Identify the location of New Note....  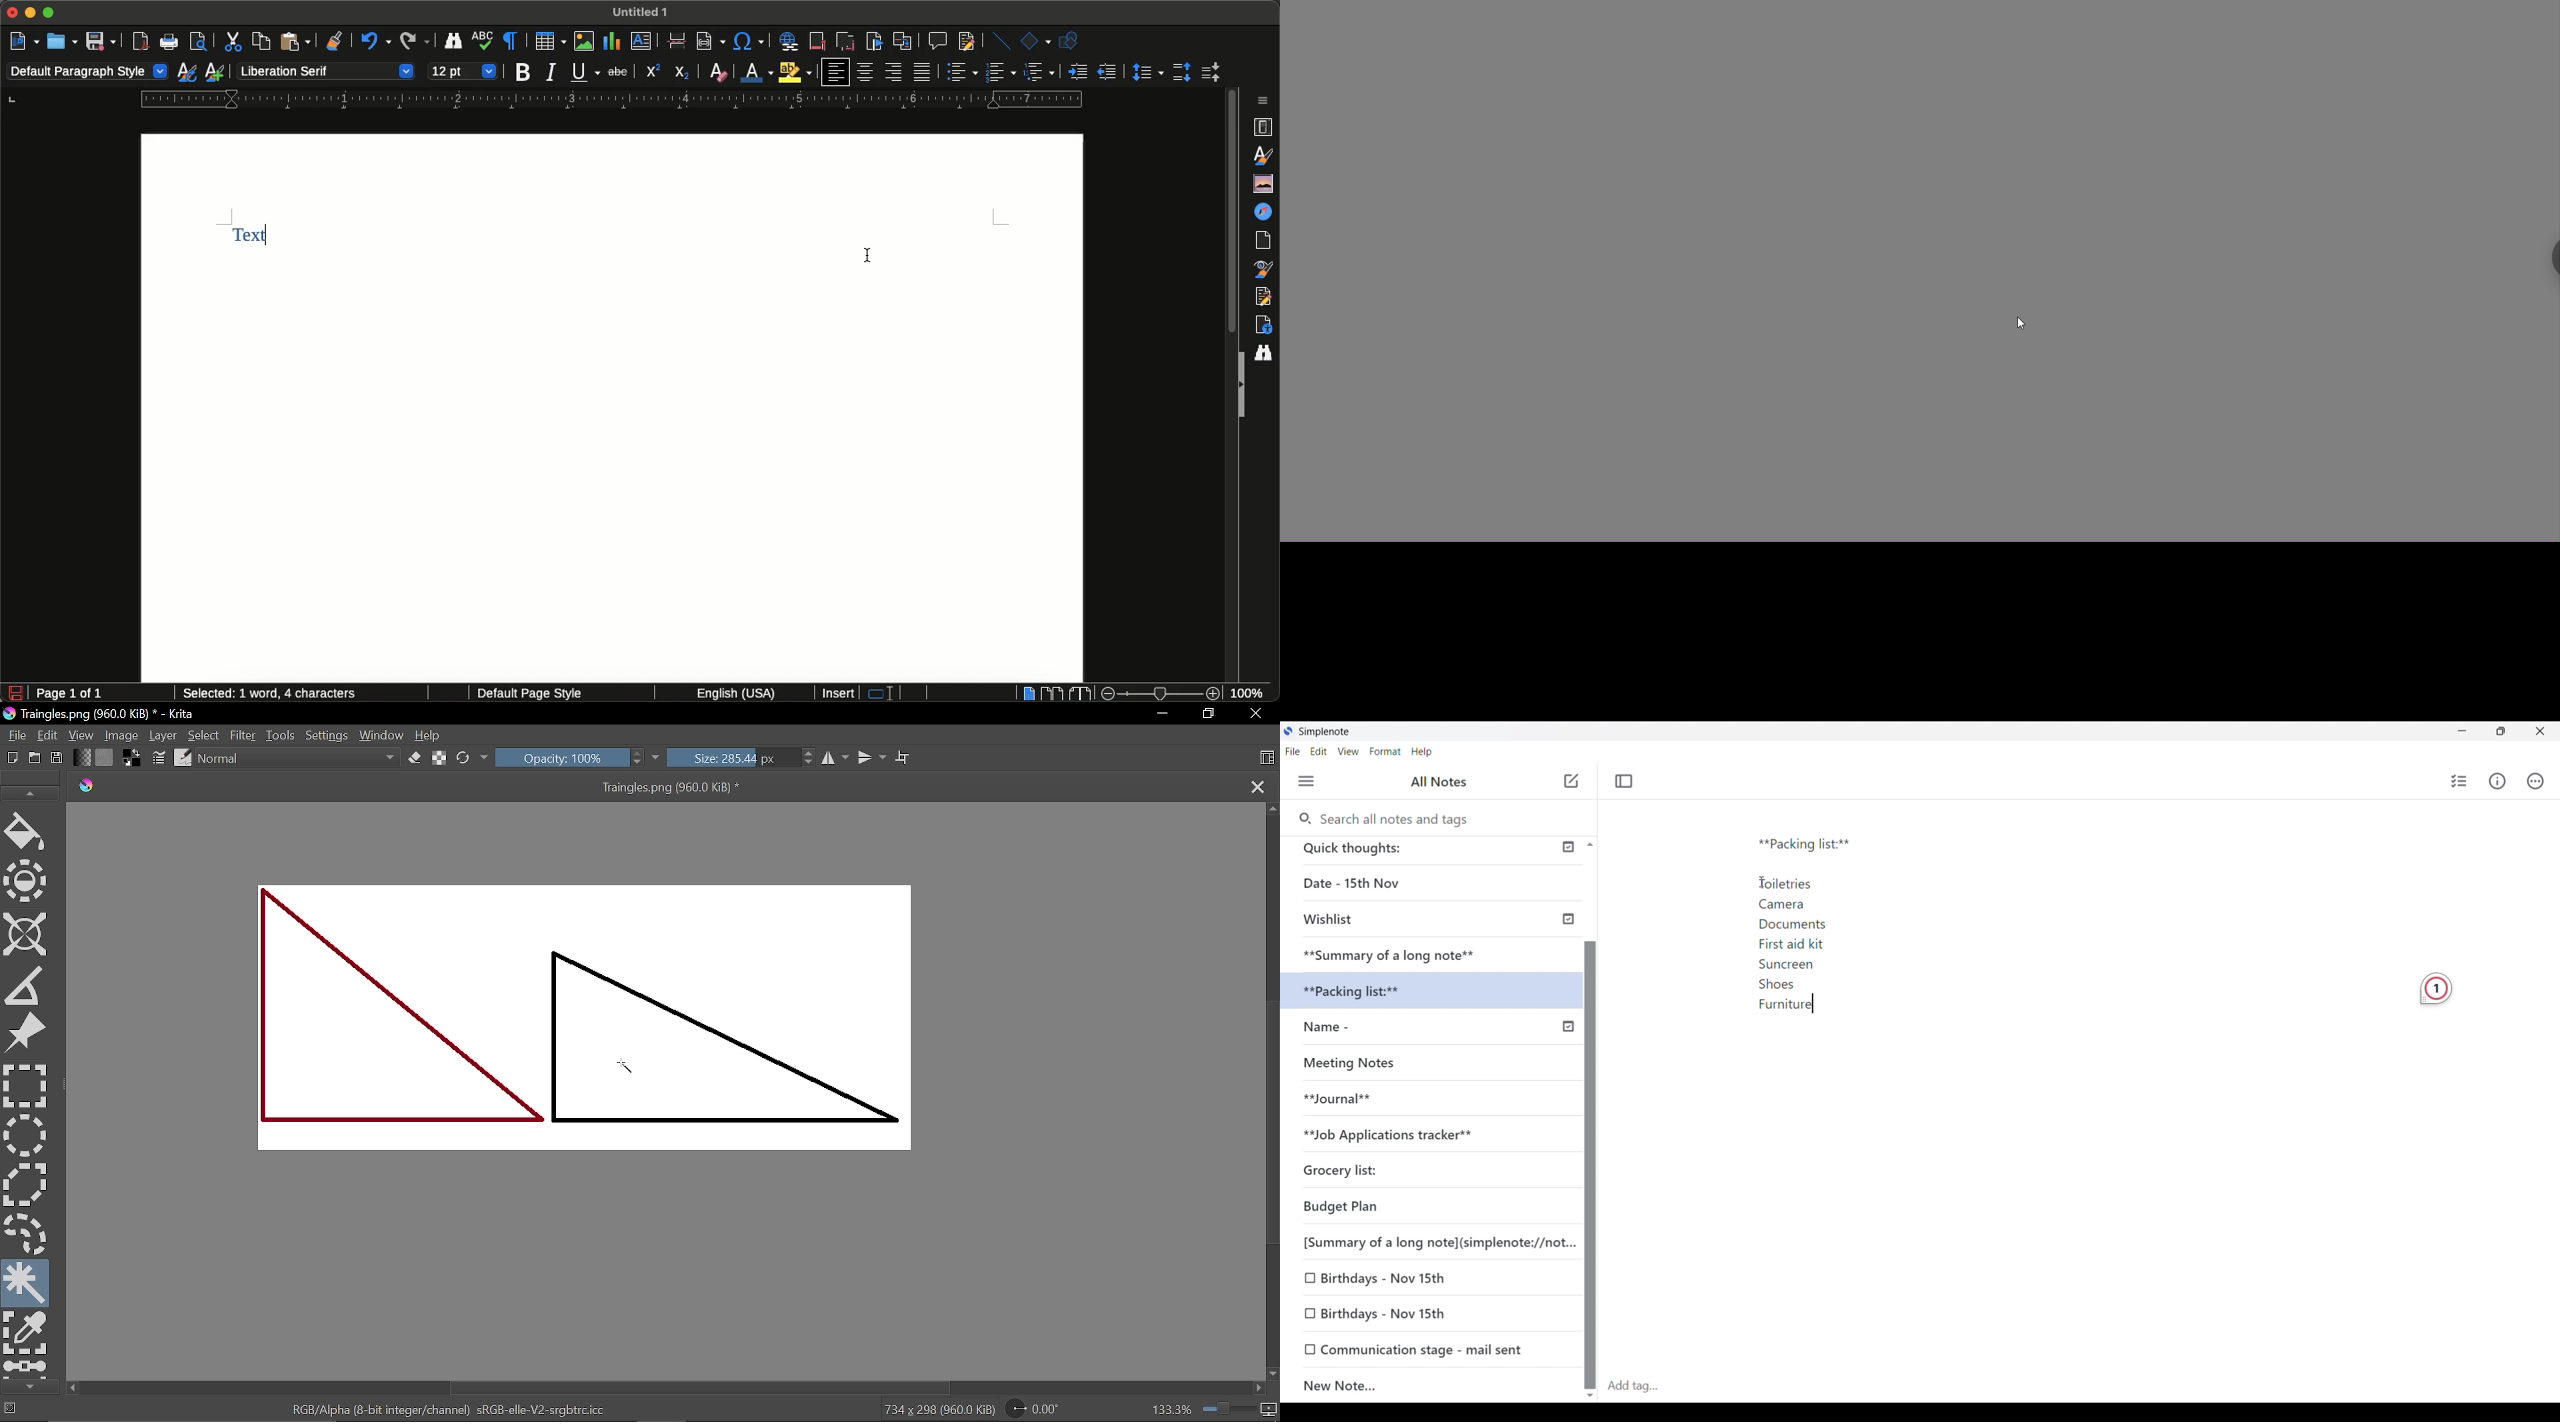
(1416, 1383).